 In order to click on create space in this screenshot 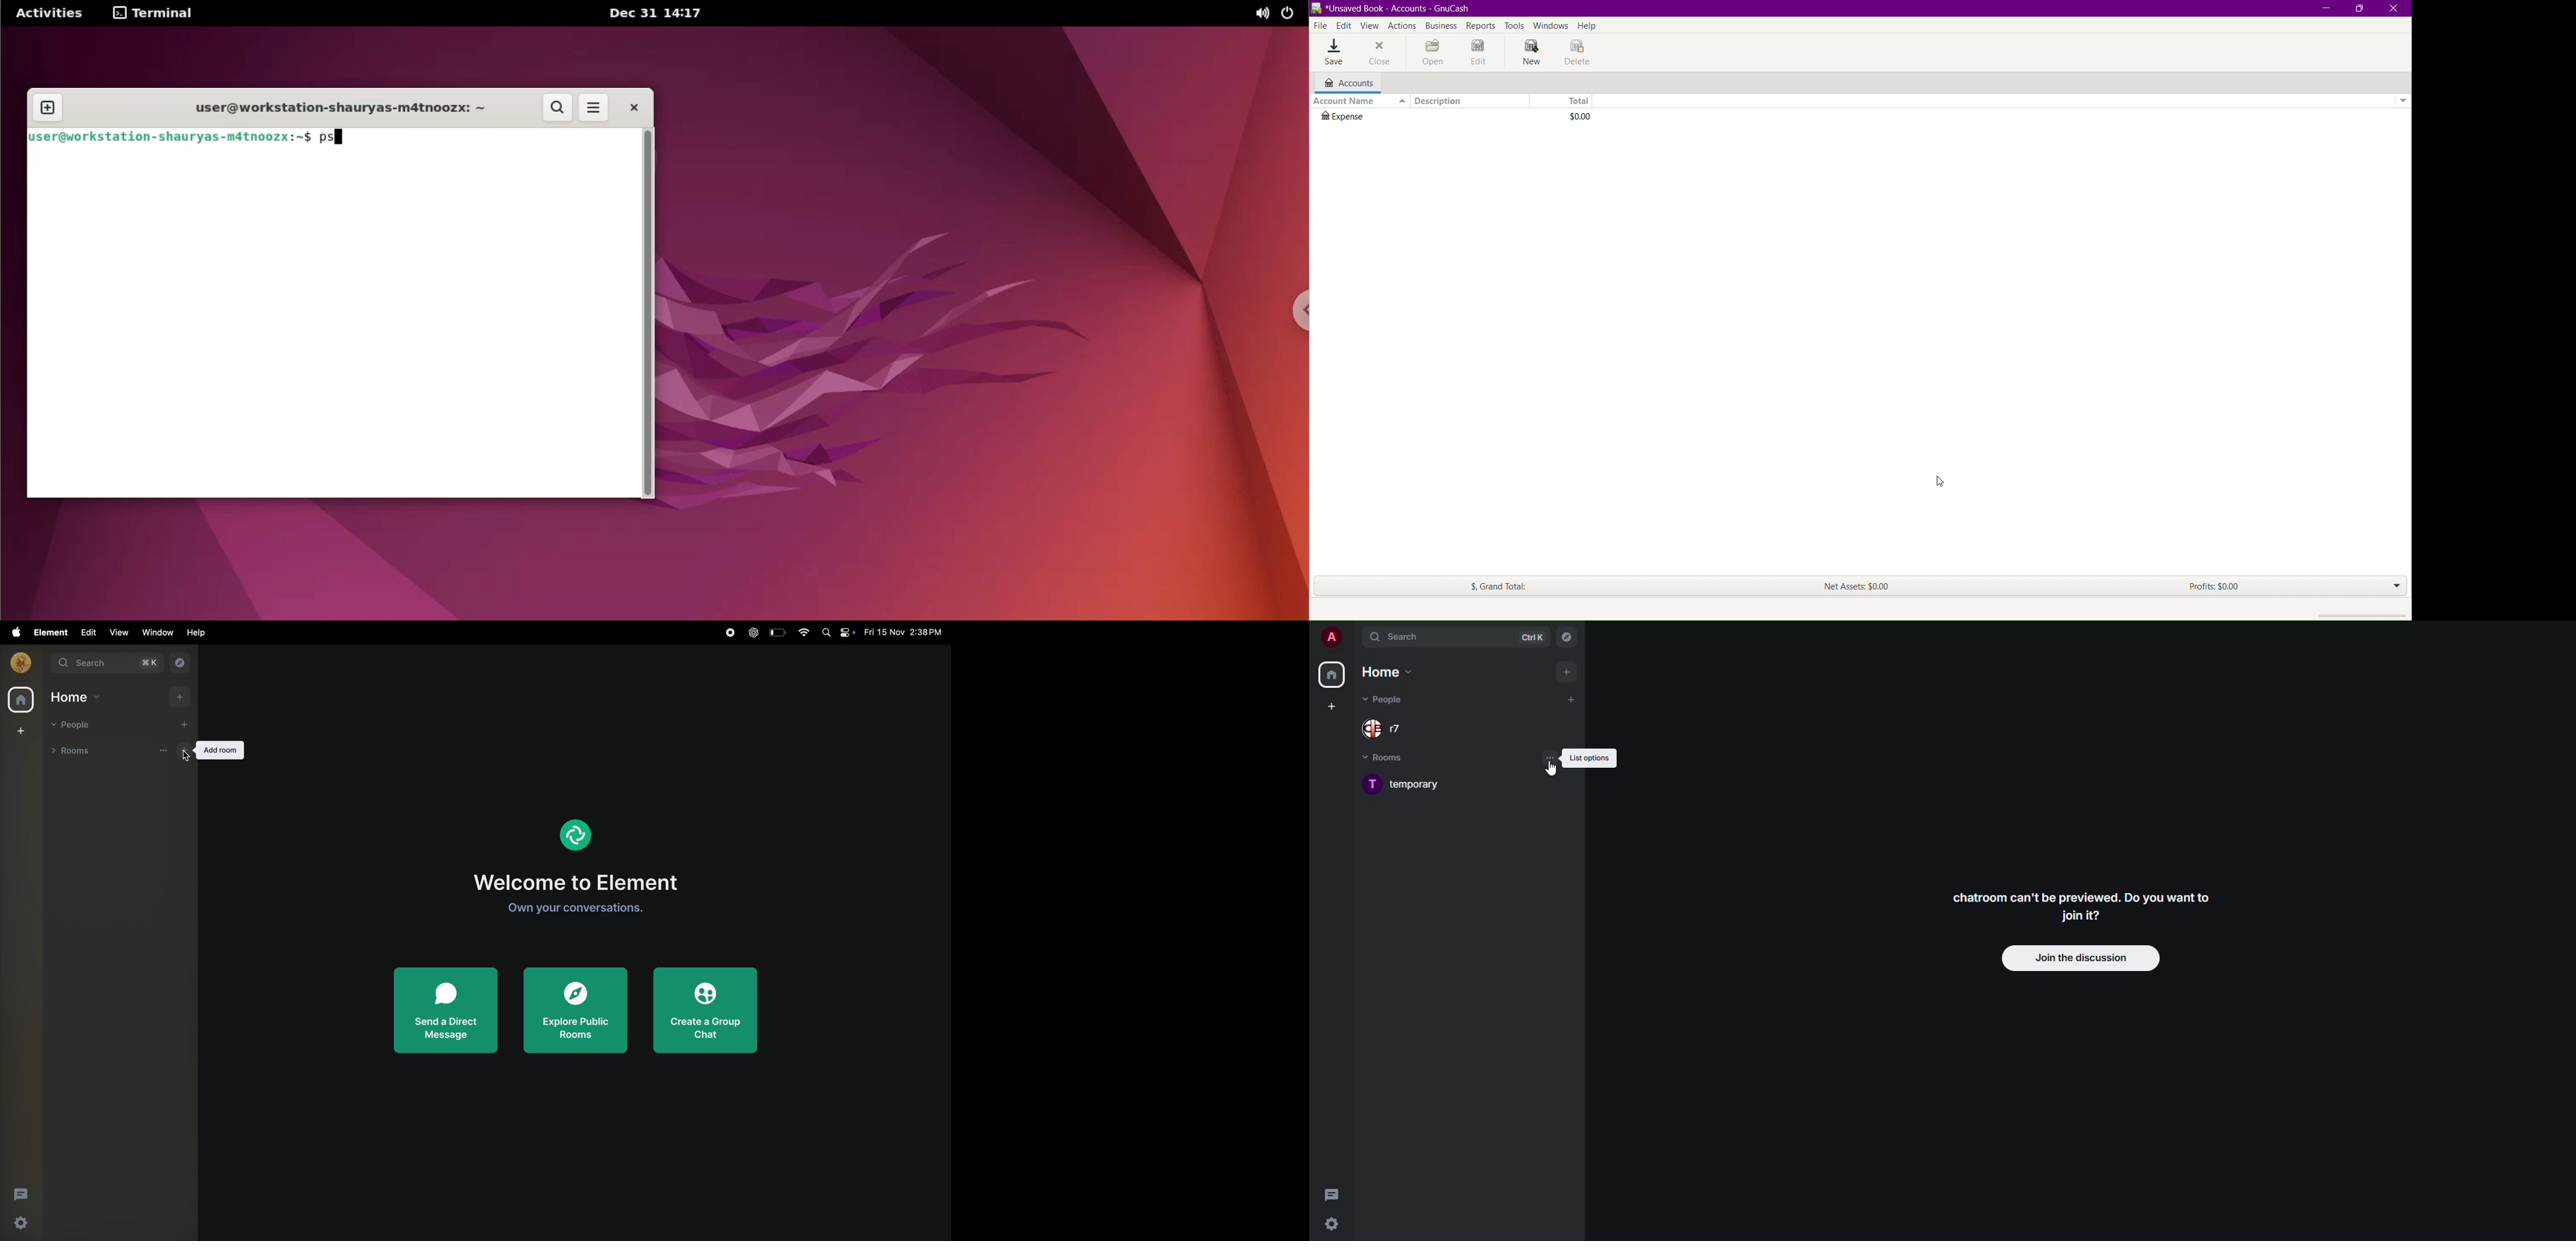, I will do `click(1334, 706)`.